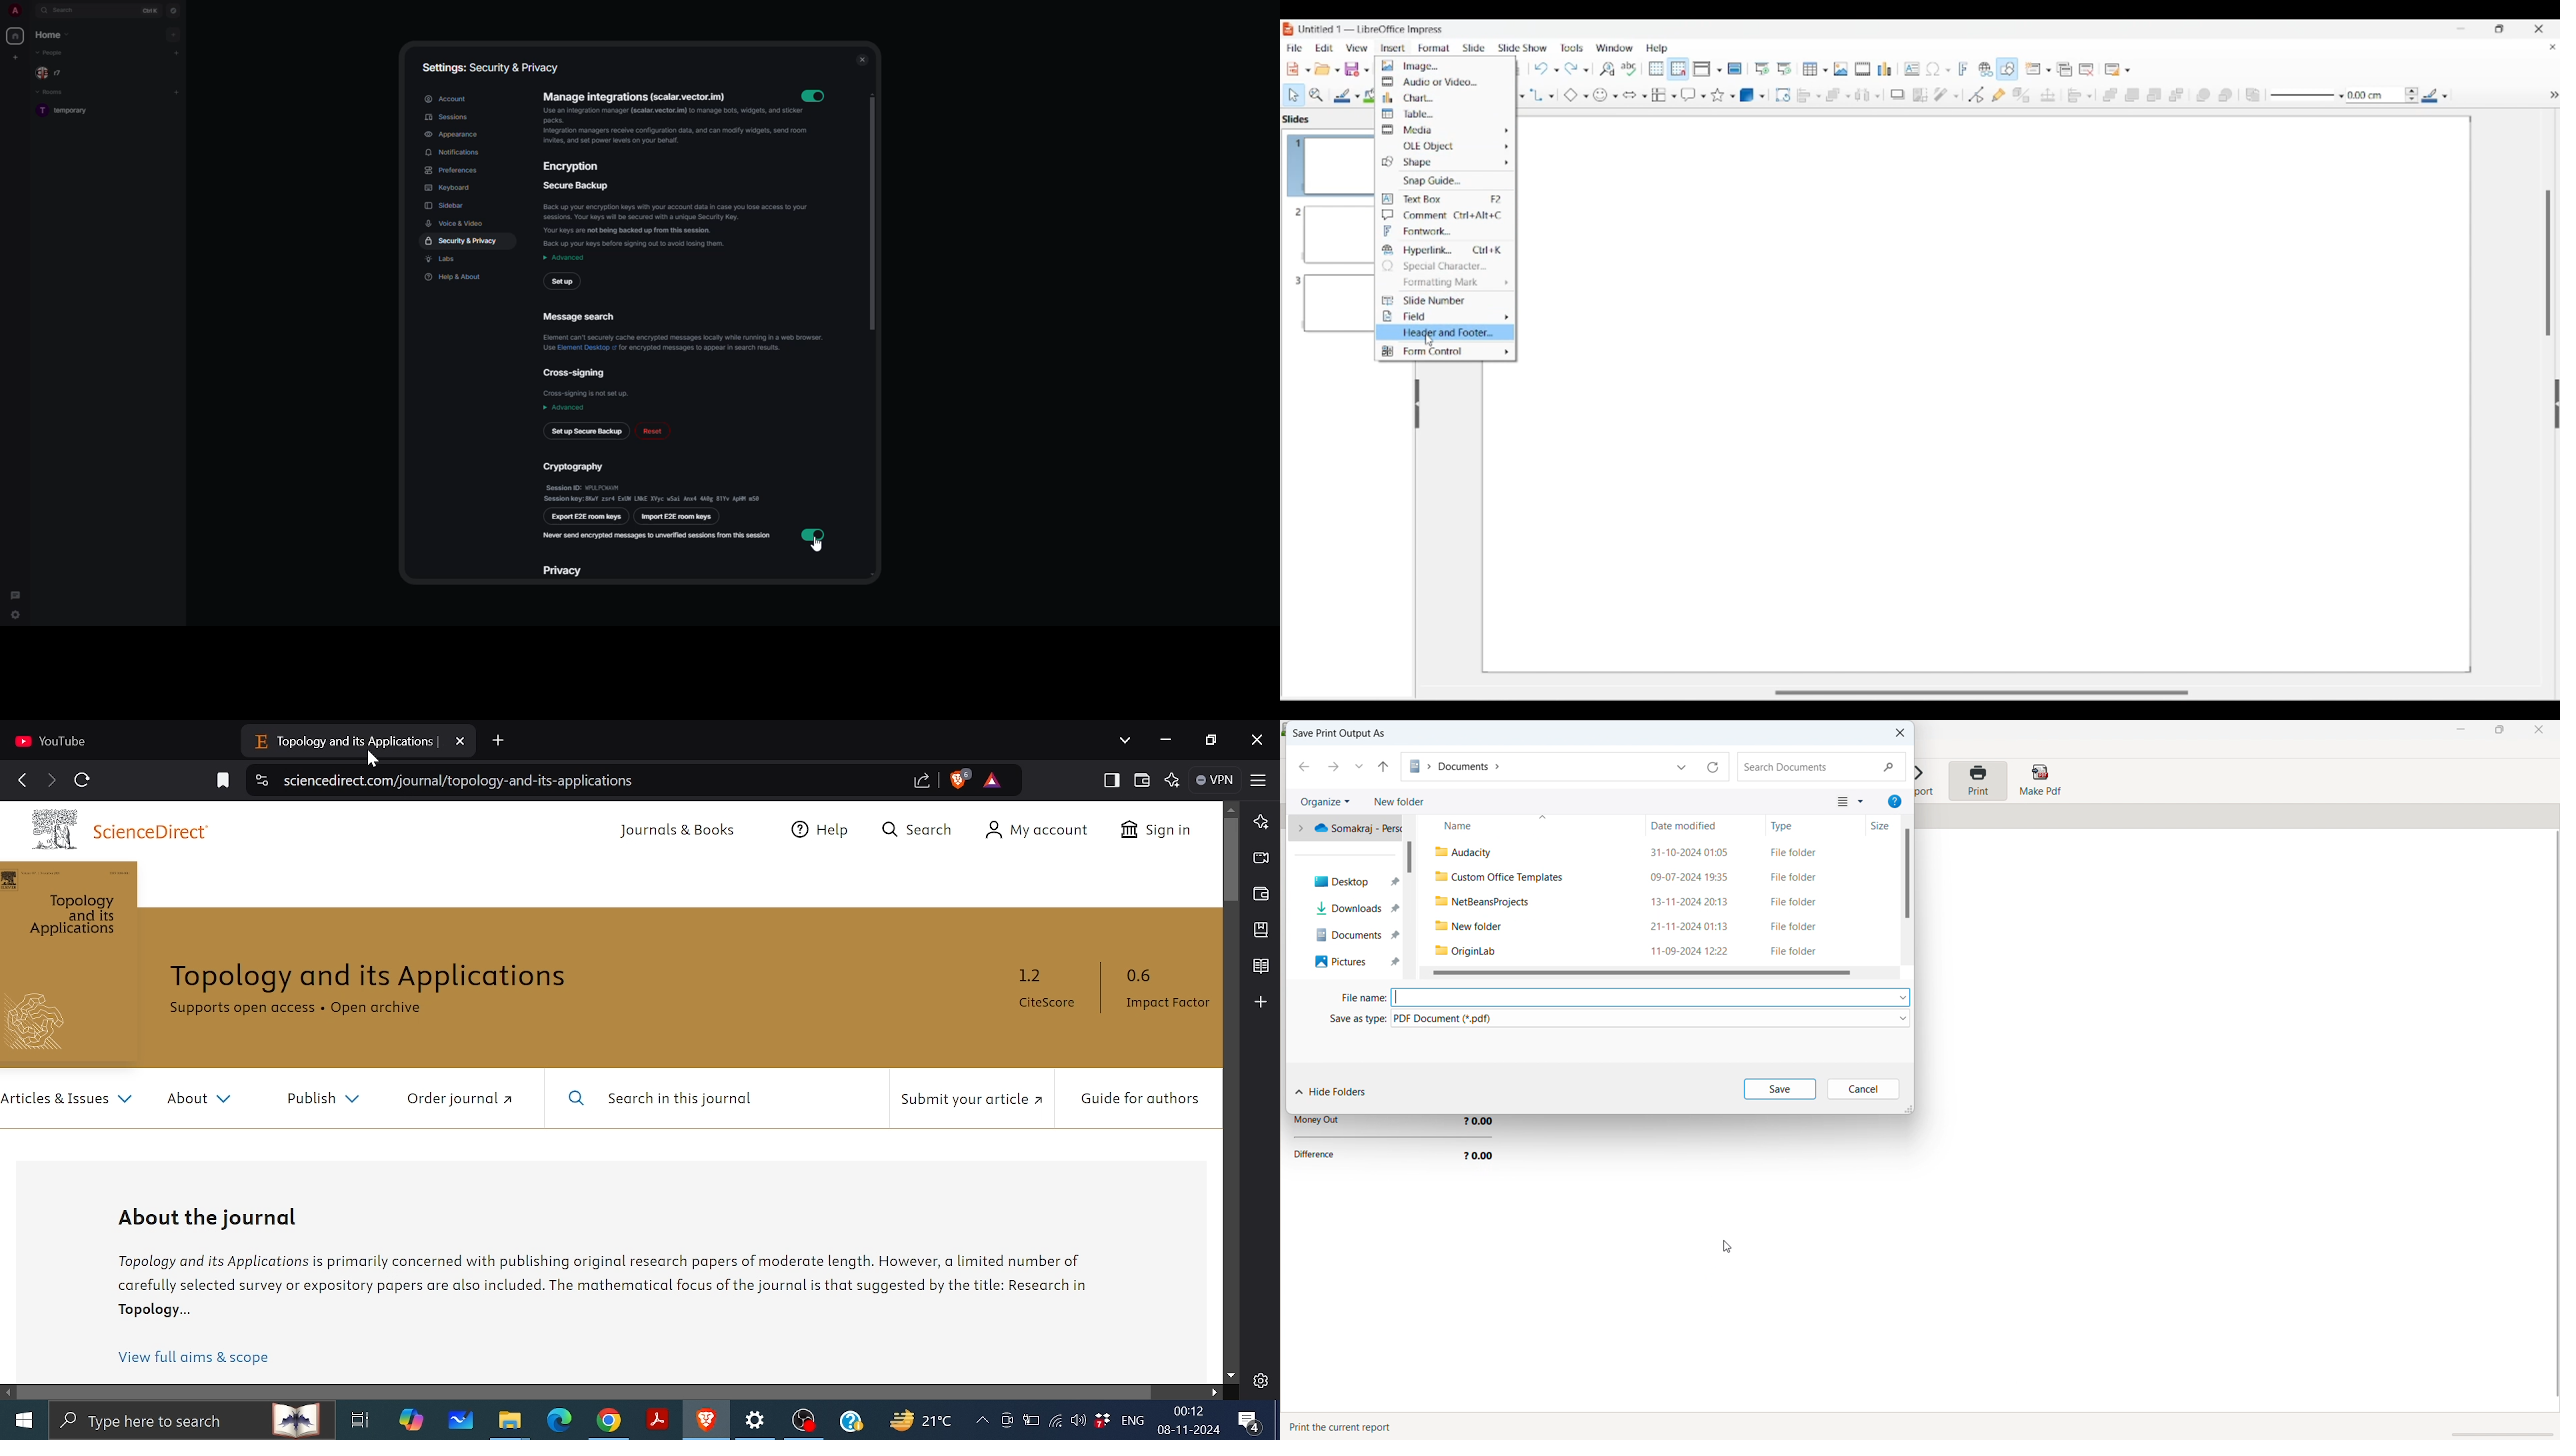 Image resolution: width=2576 pixels, height=1456 pixels. I want to click on Share link, so click(923, 782).